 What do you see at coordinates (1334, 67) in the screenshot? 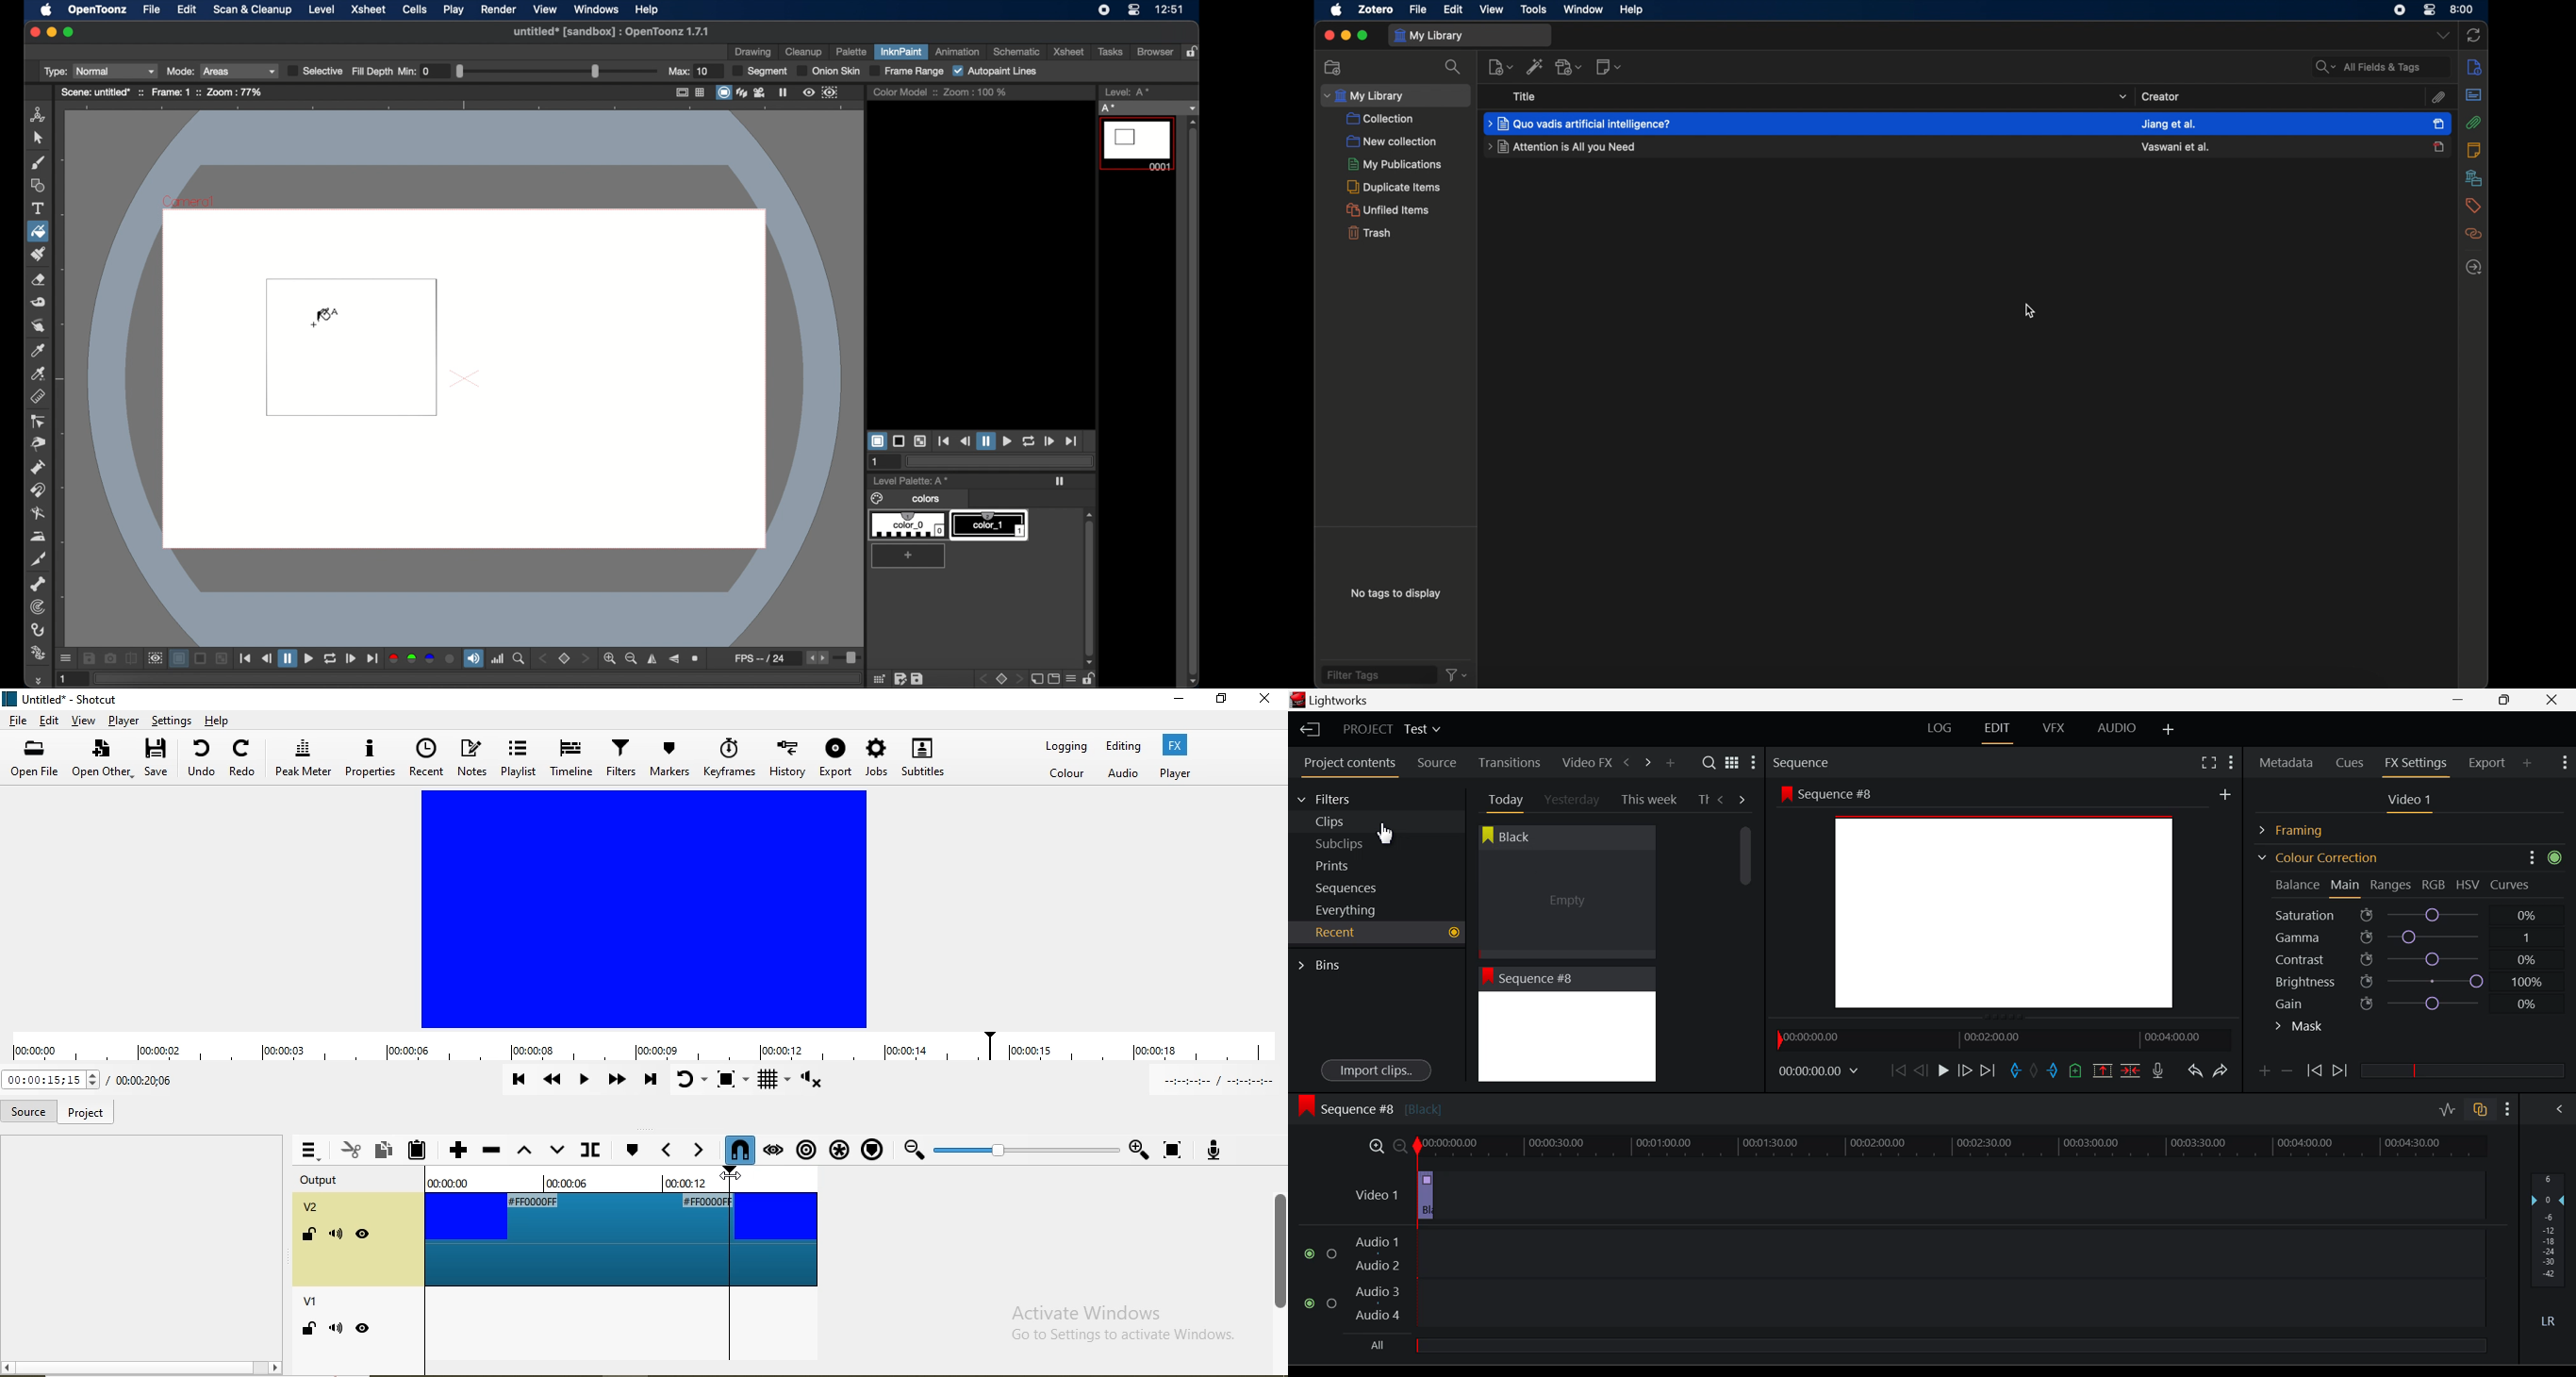
I see `new collection` at bounding box center [1334, 67].